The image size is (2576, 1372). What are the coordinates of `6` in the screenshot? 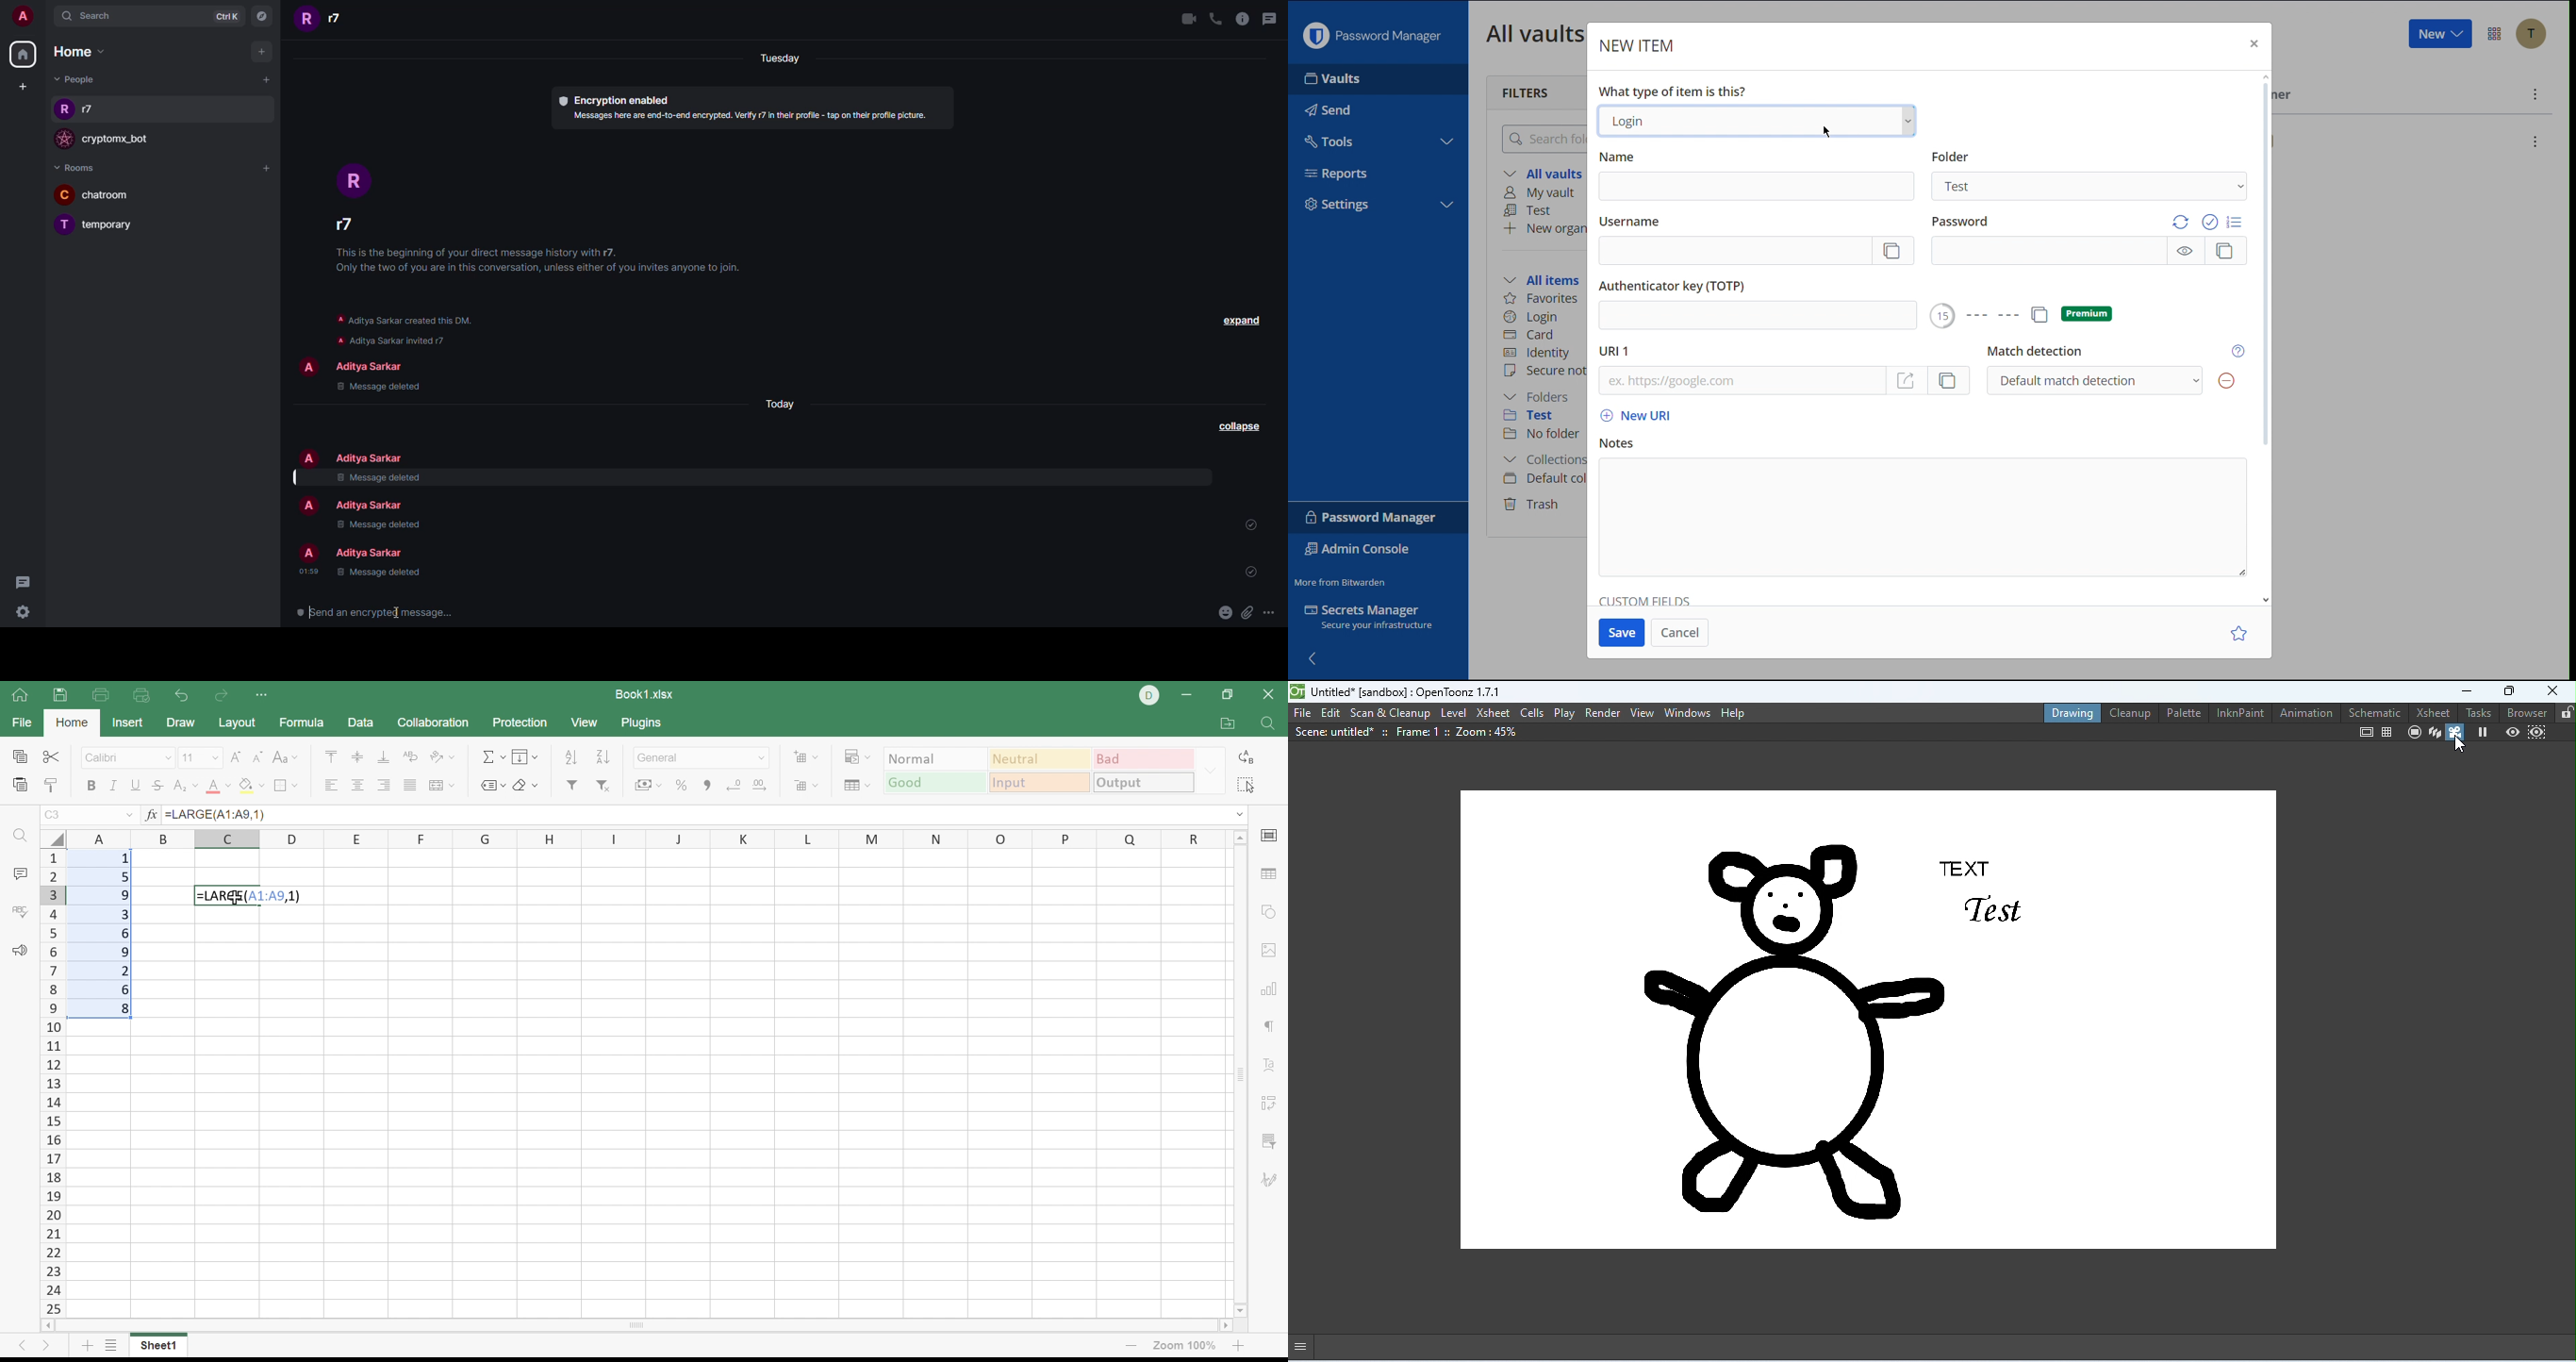 It's located at (127, 934).